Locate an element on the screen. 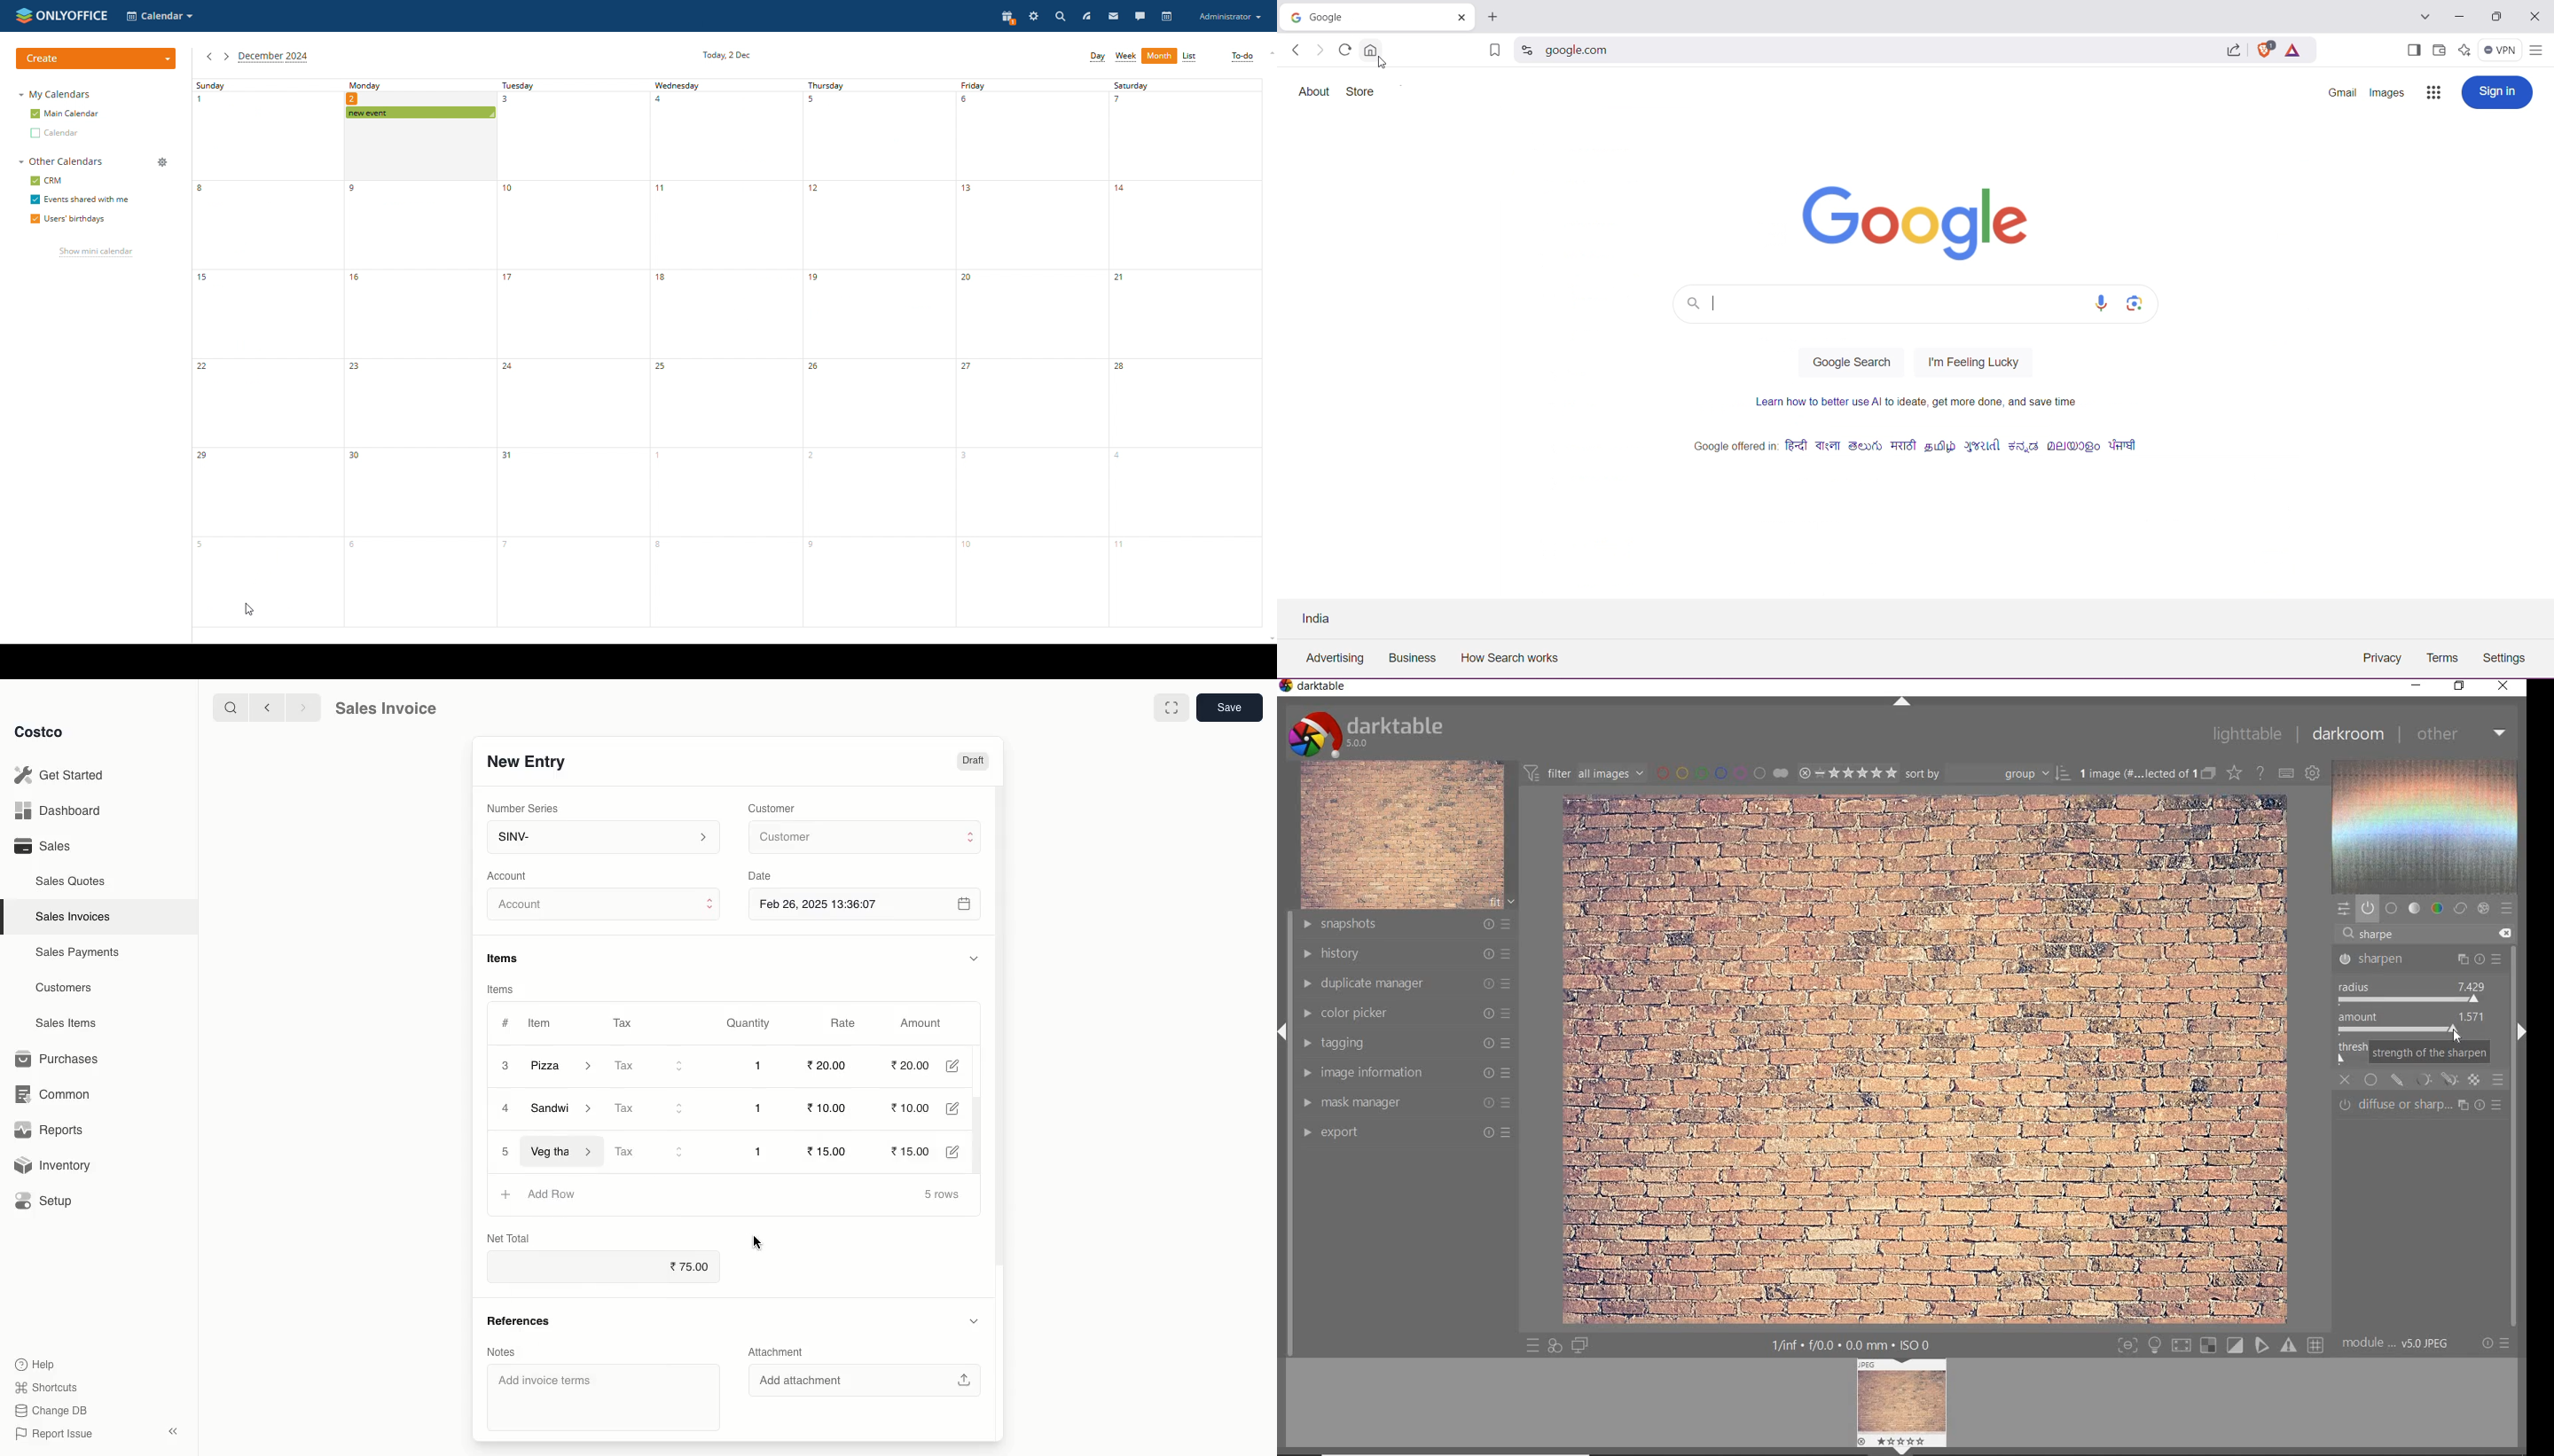 This screenshot has width=2576, height=1456. SINV- is located at coordinates (602, 839).